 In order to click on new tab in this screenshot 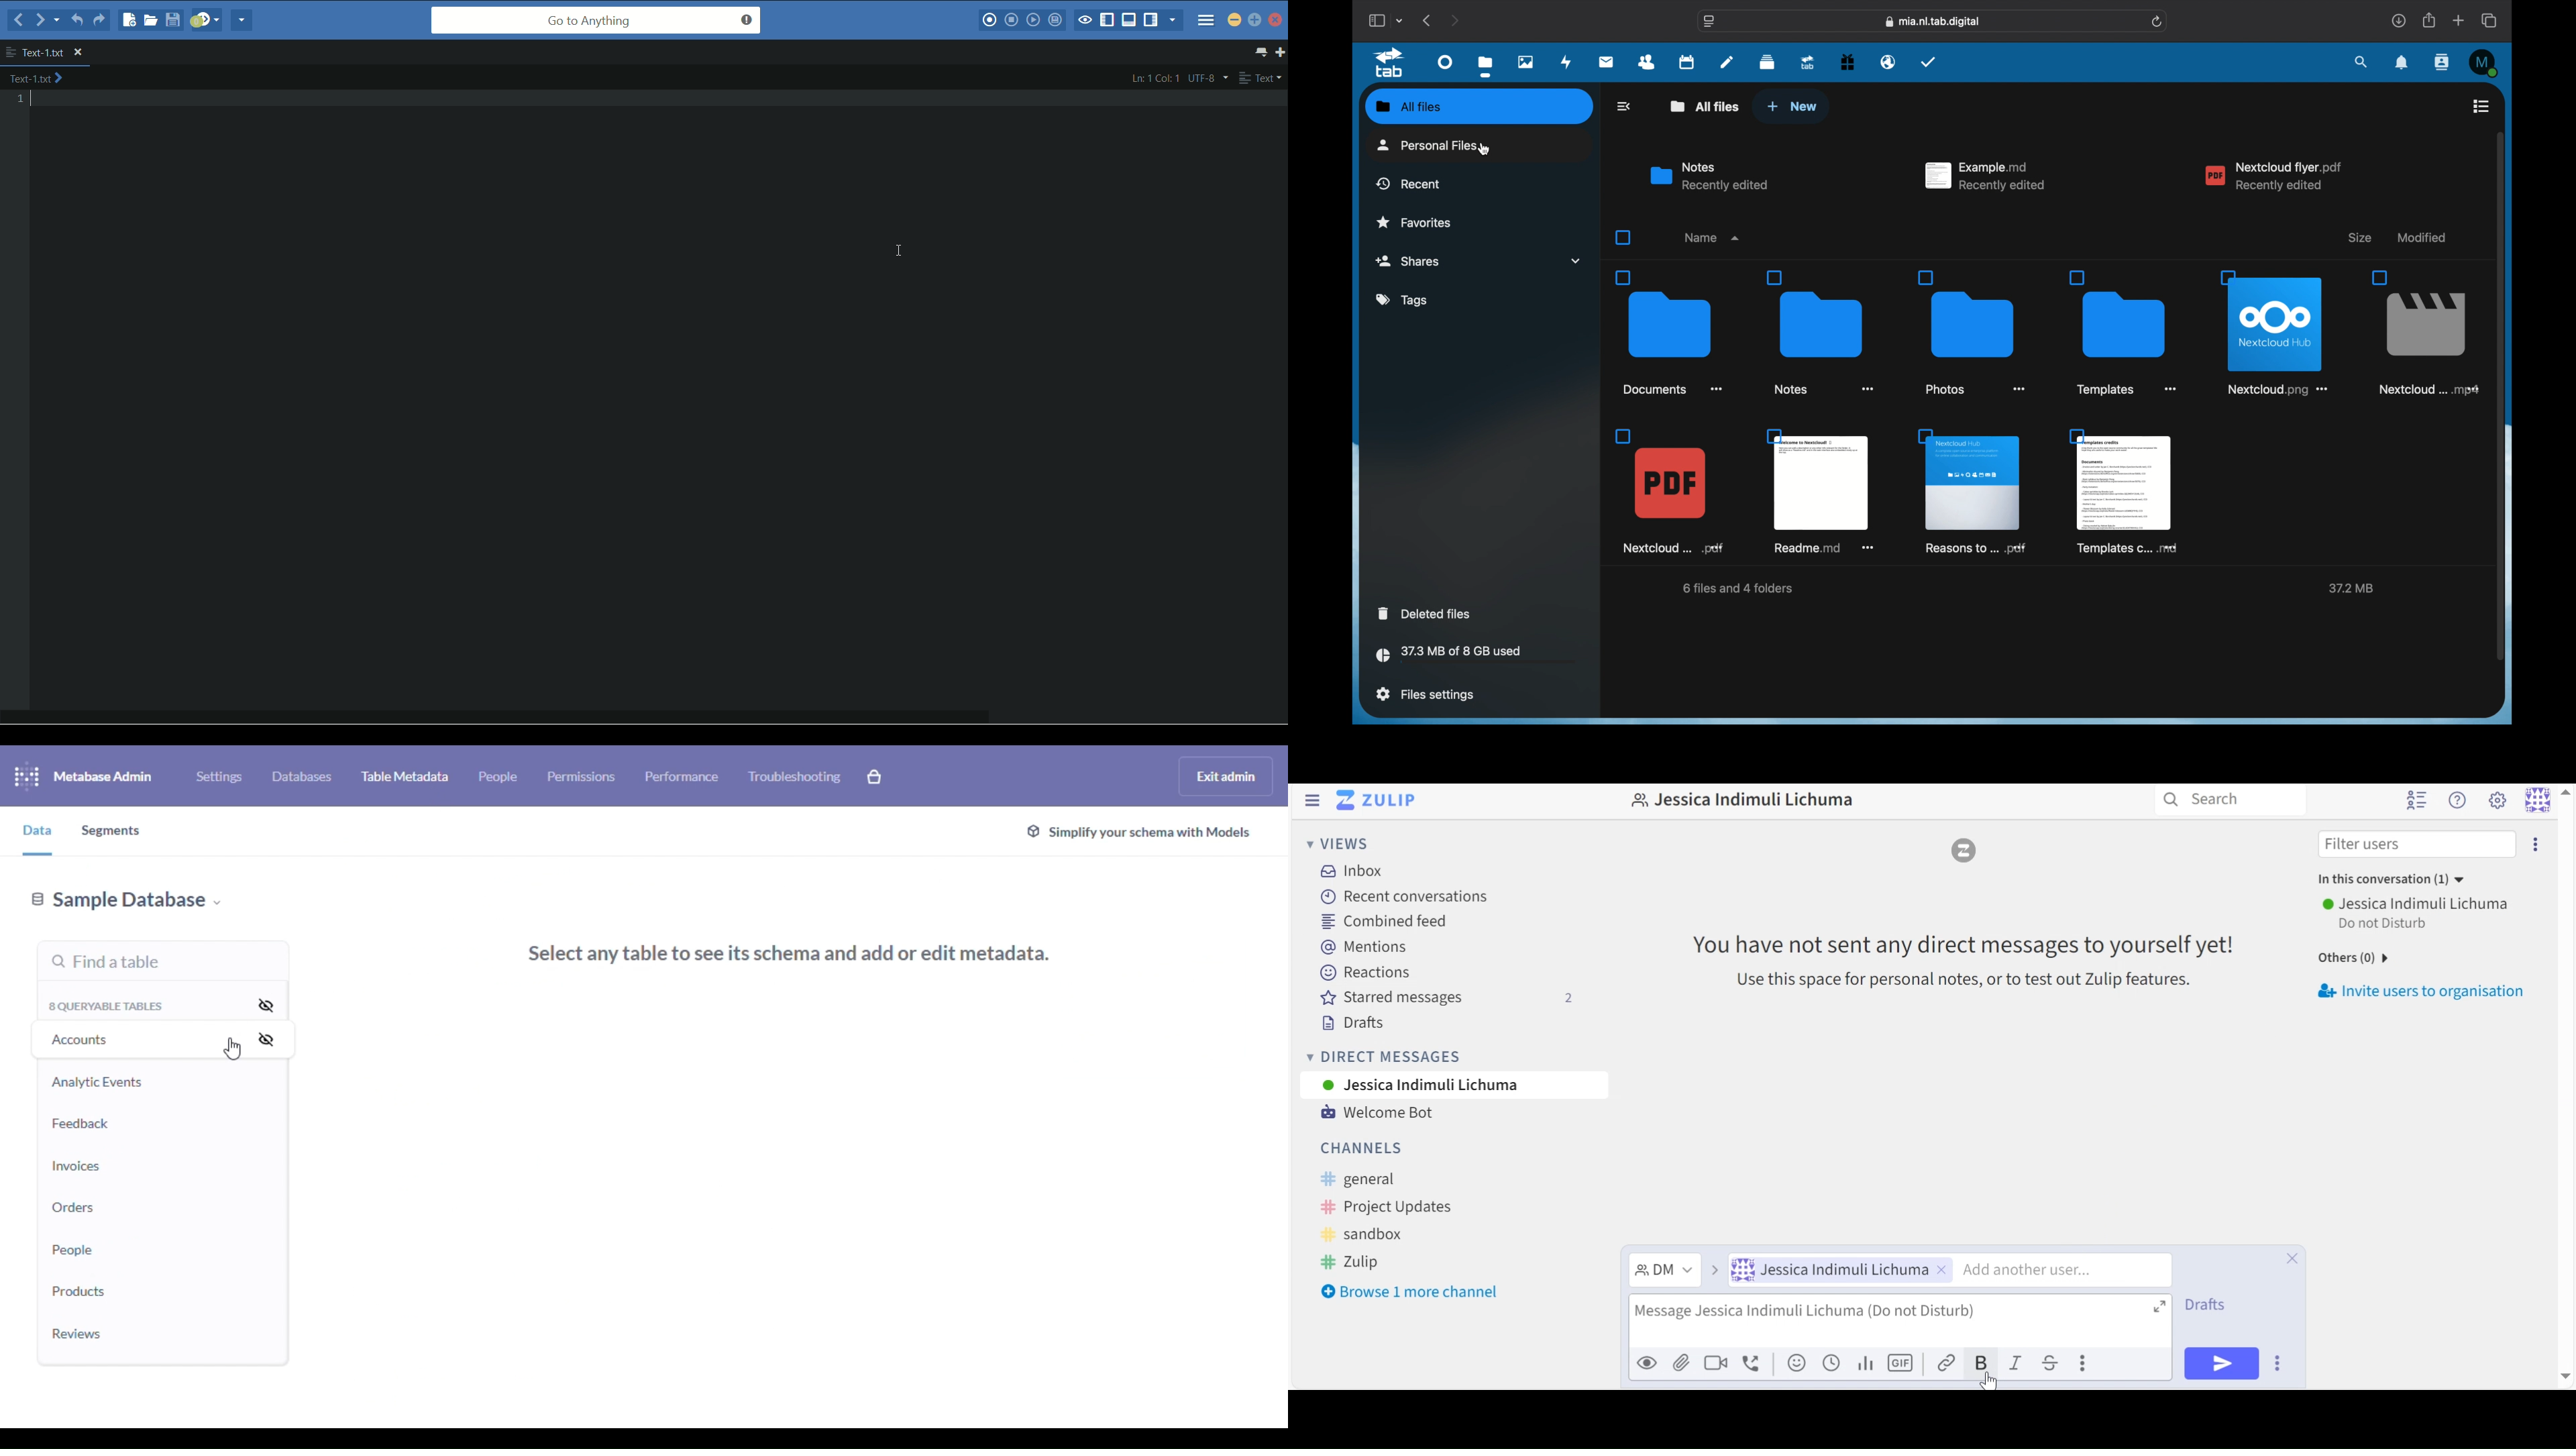, I will do `click(2459, 20)`.